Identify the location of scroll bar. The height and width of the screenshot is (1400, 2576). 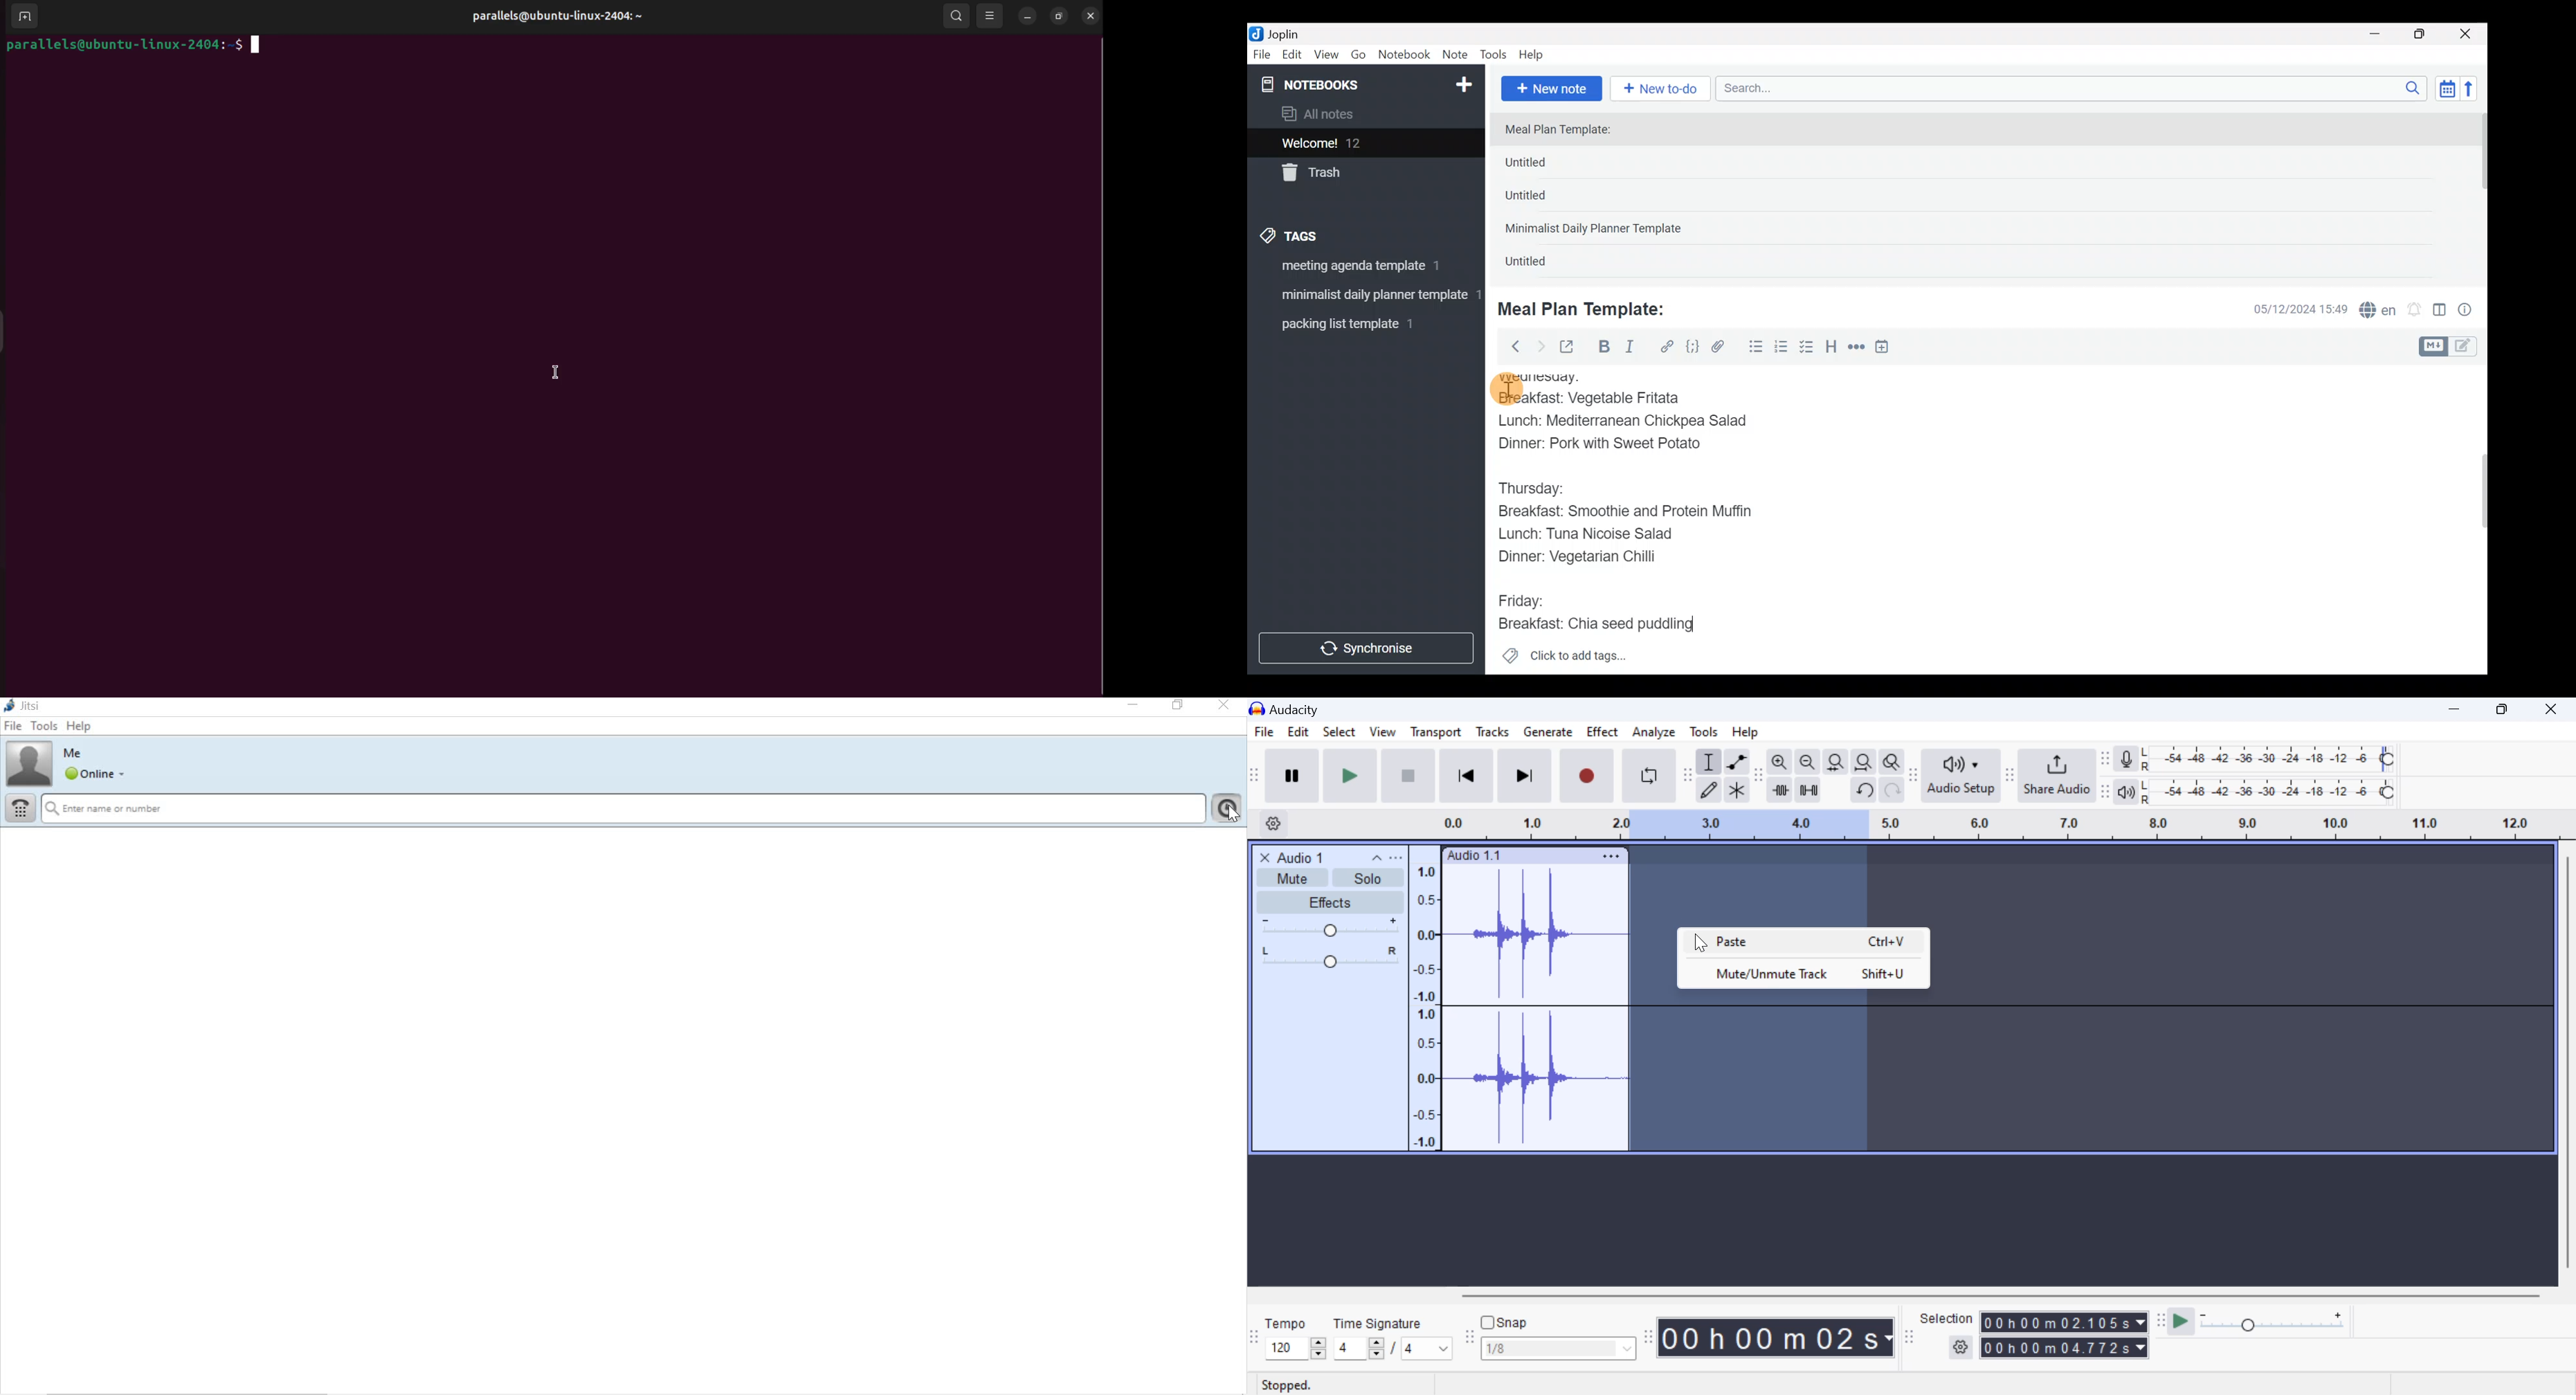
(2479, 195).